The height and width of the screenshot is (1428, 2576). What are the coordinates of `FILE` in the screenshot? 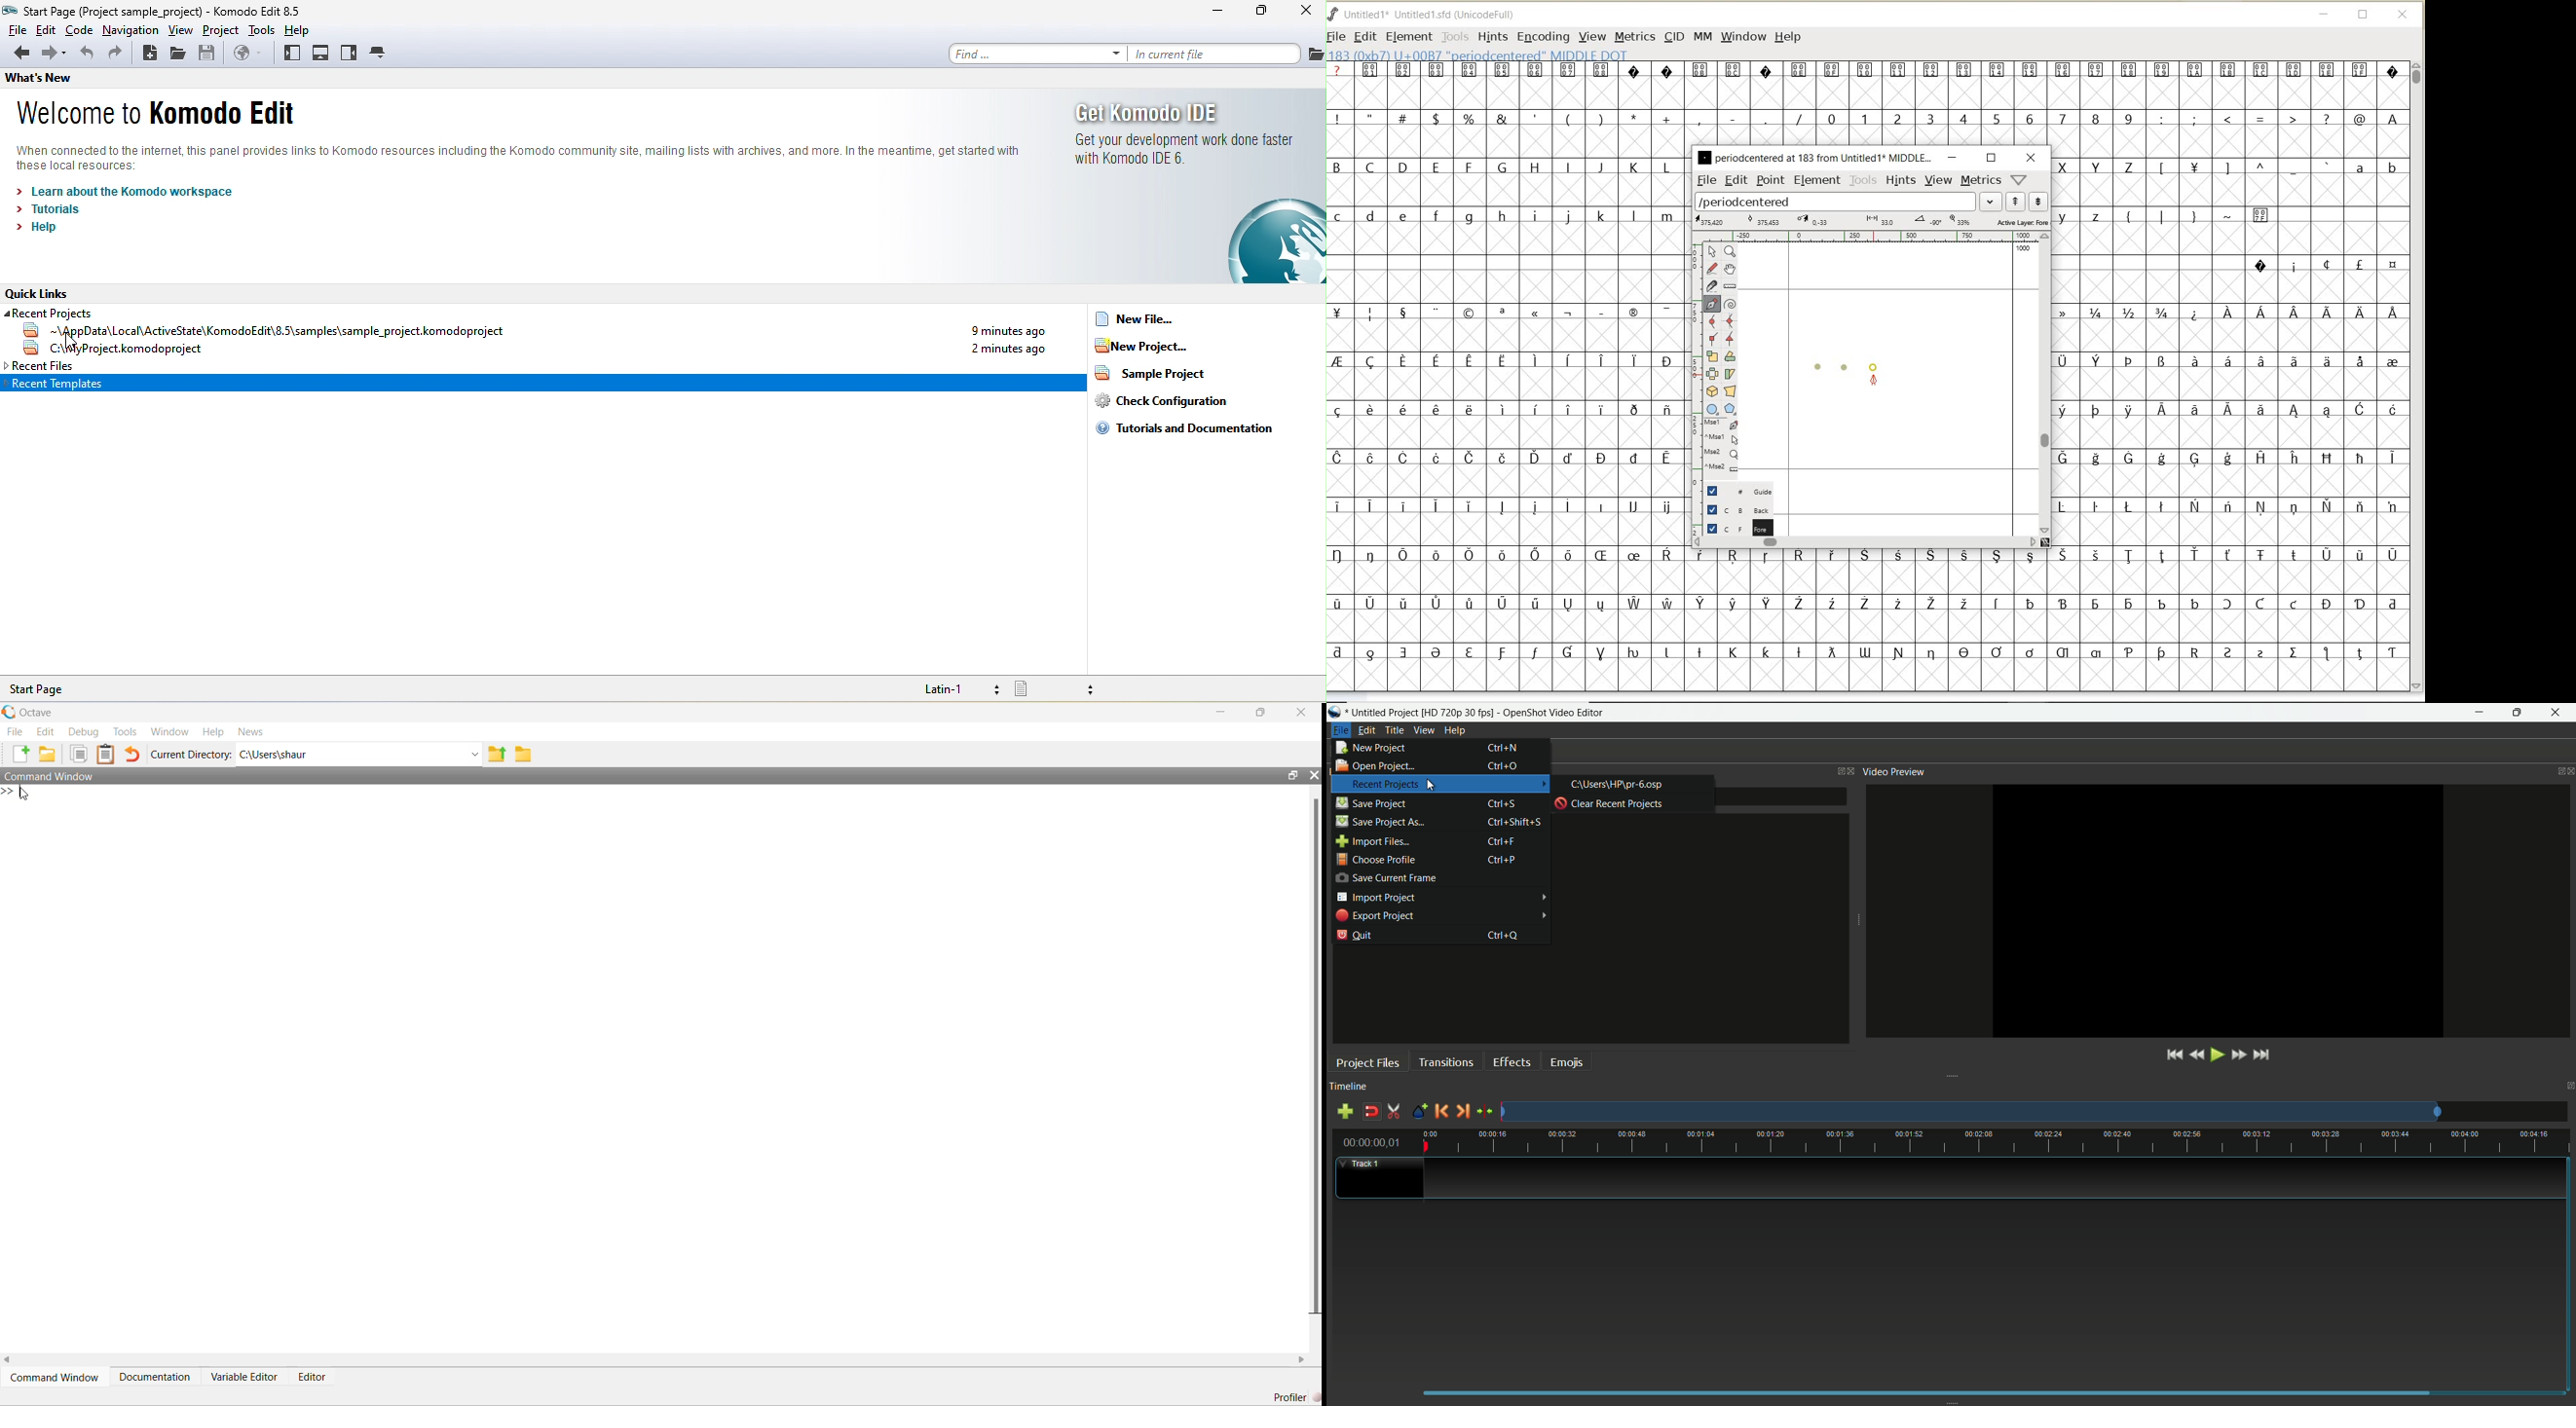 It's located at (1338, 36).